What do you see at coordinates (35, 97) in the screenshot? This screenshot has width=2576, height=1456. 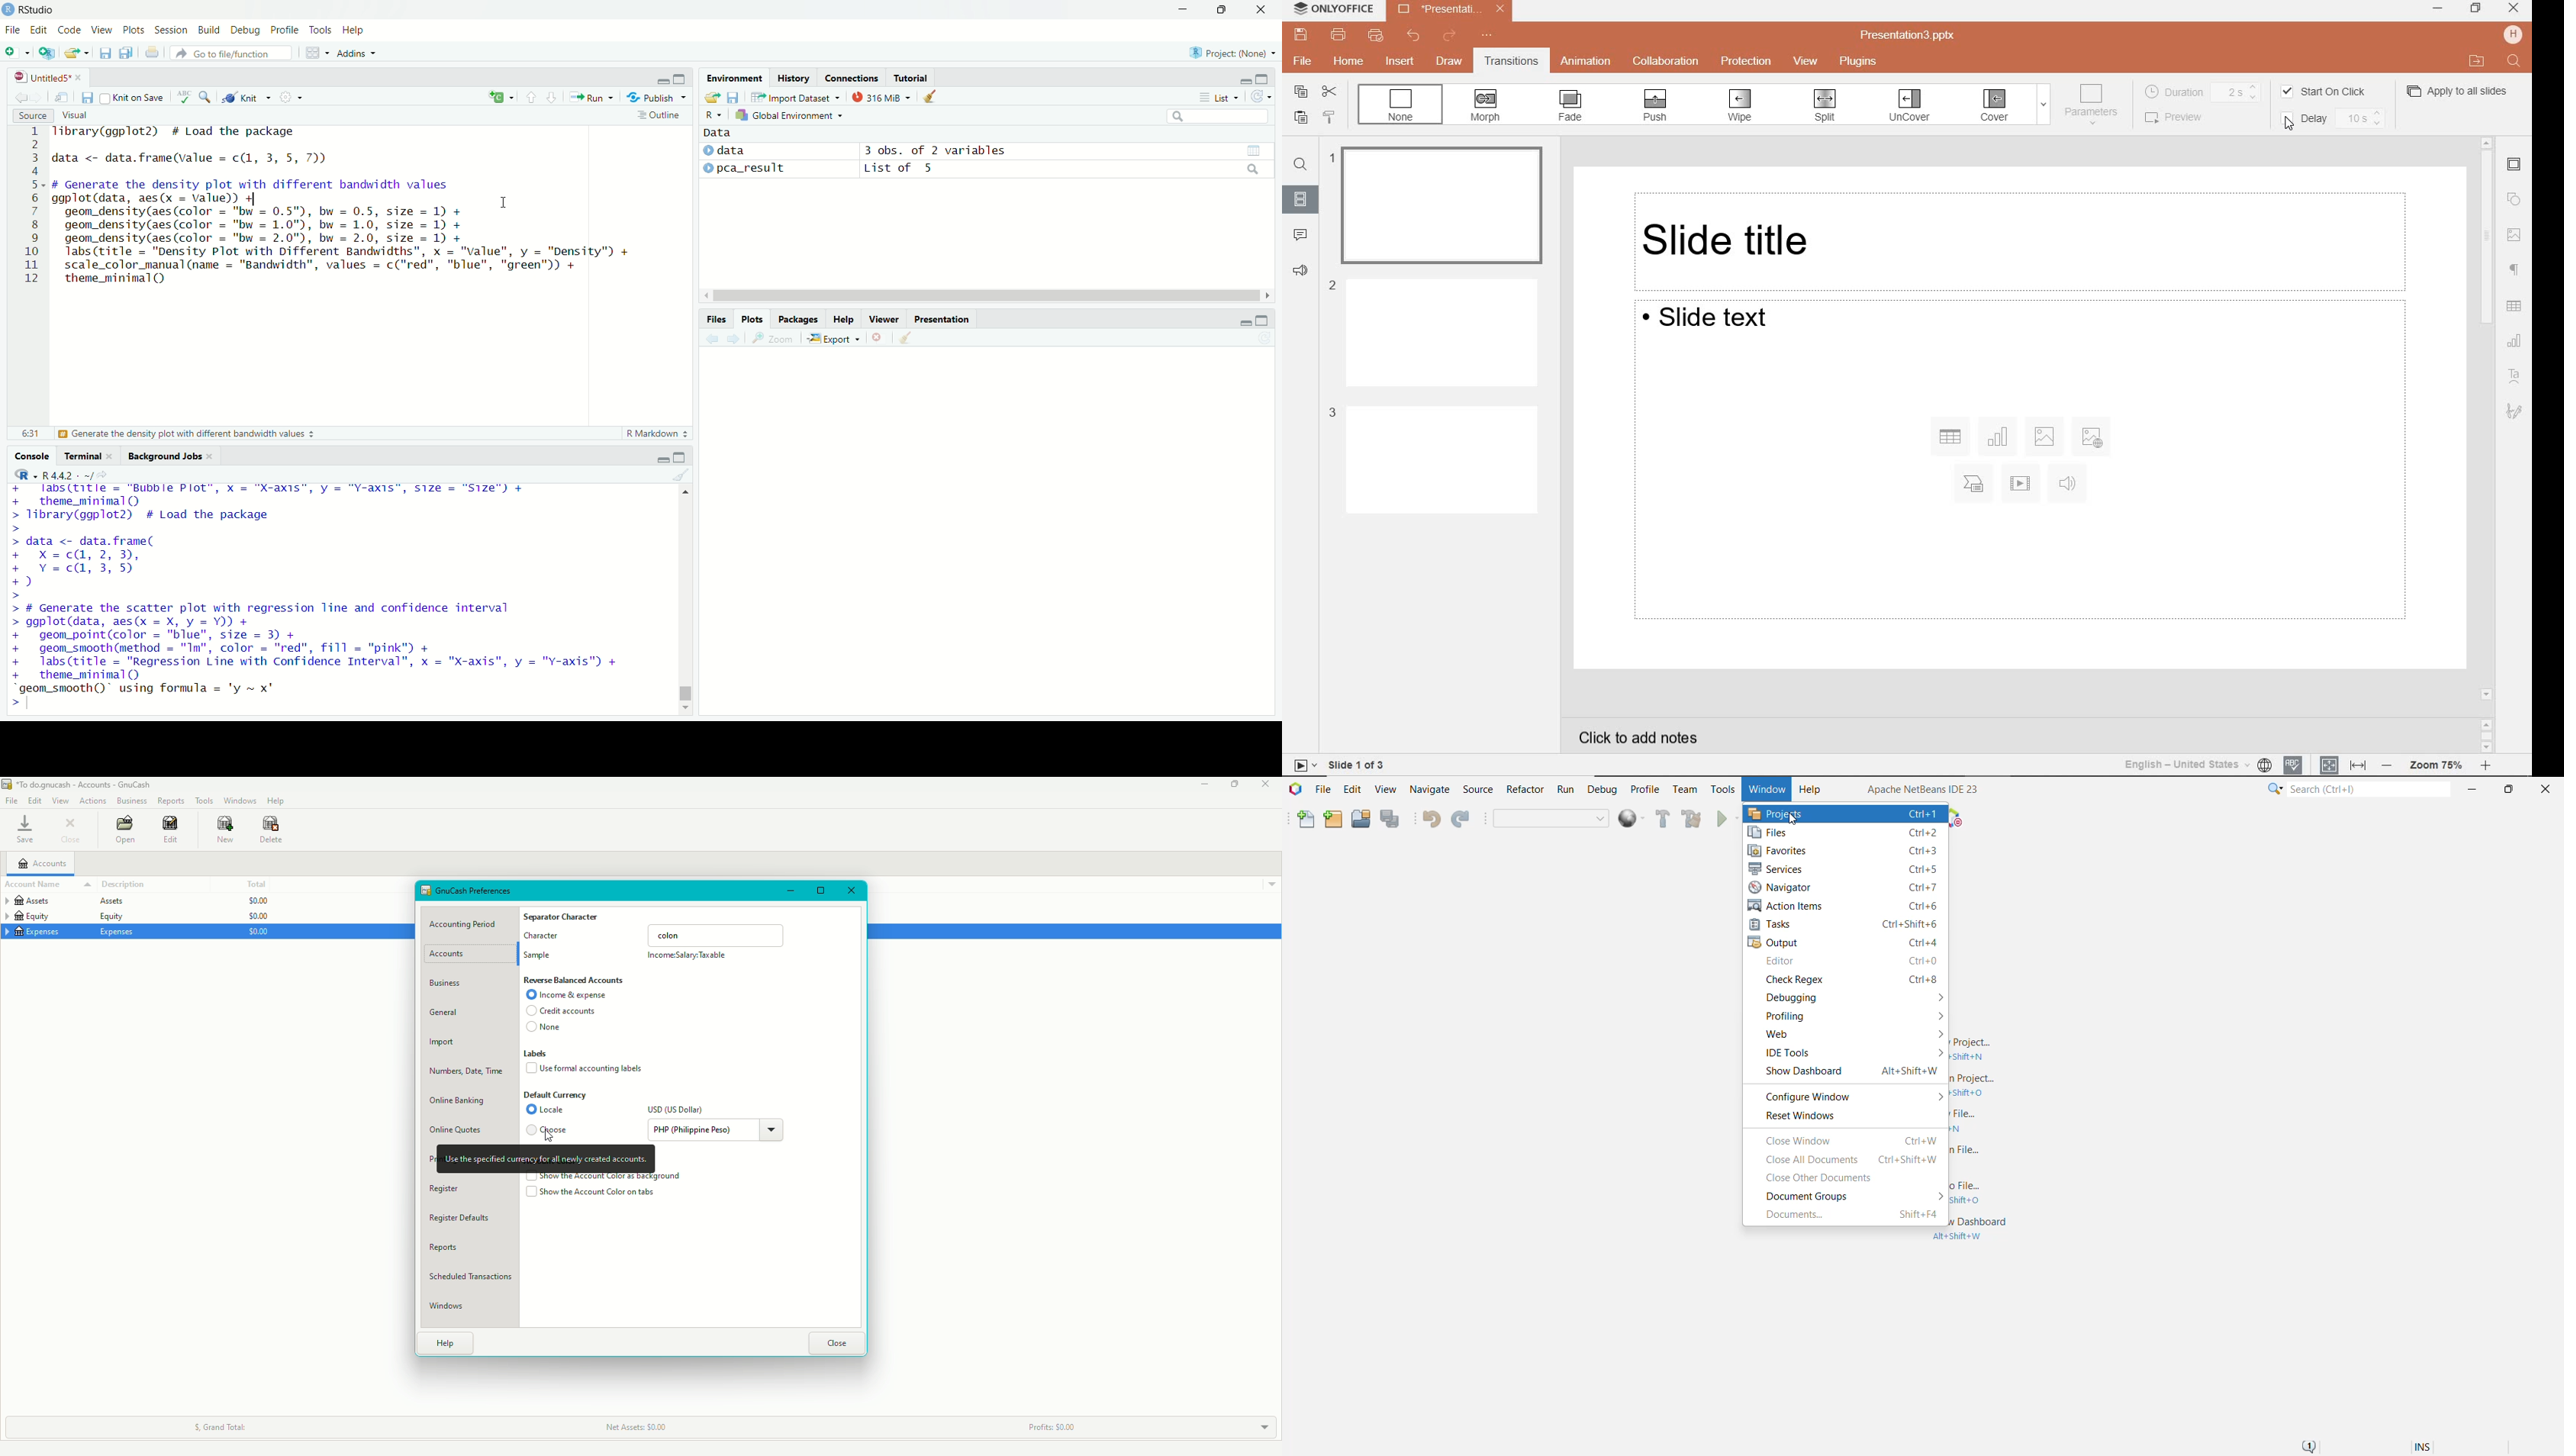 I see `Go forward to next source location` at bounding box center [35, 97].